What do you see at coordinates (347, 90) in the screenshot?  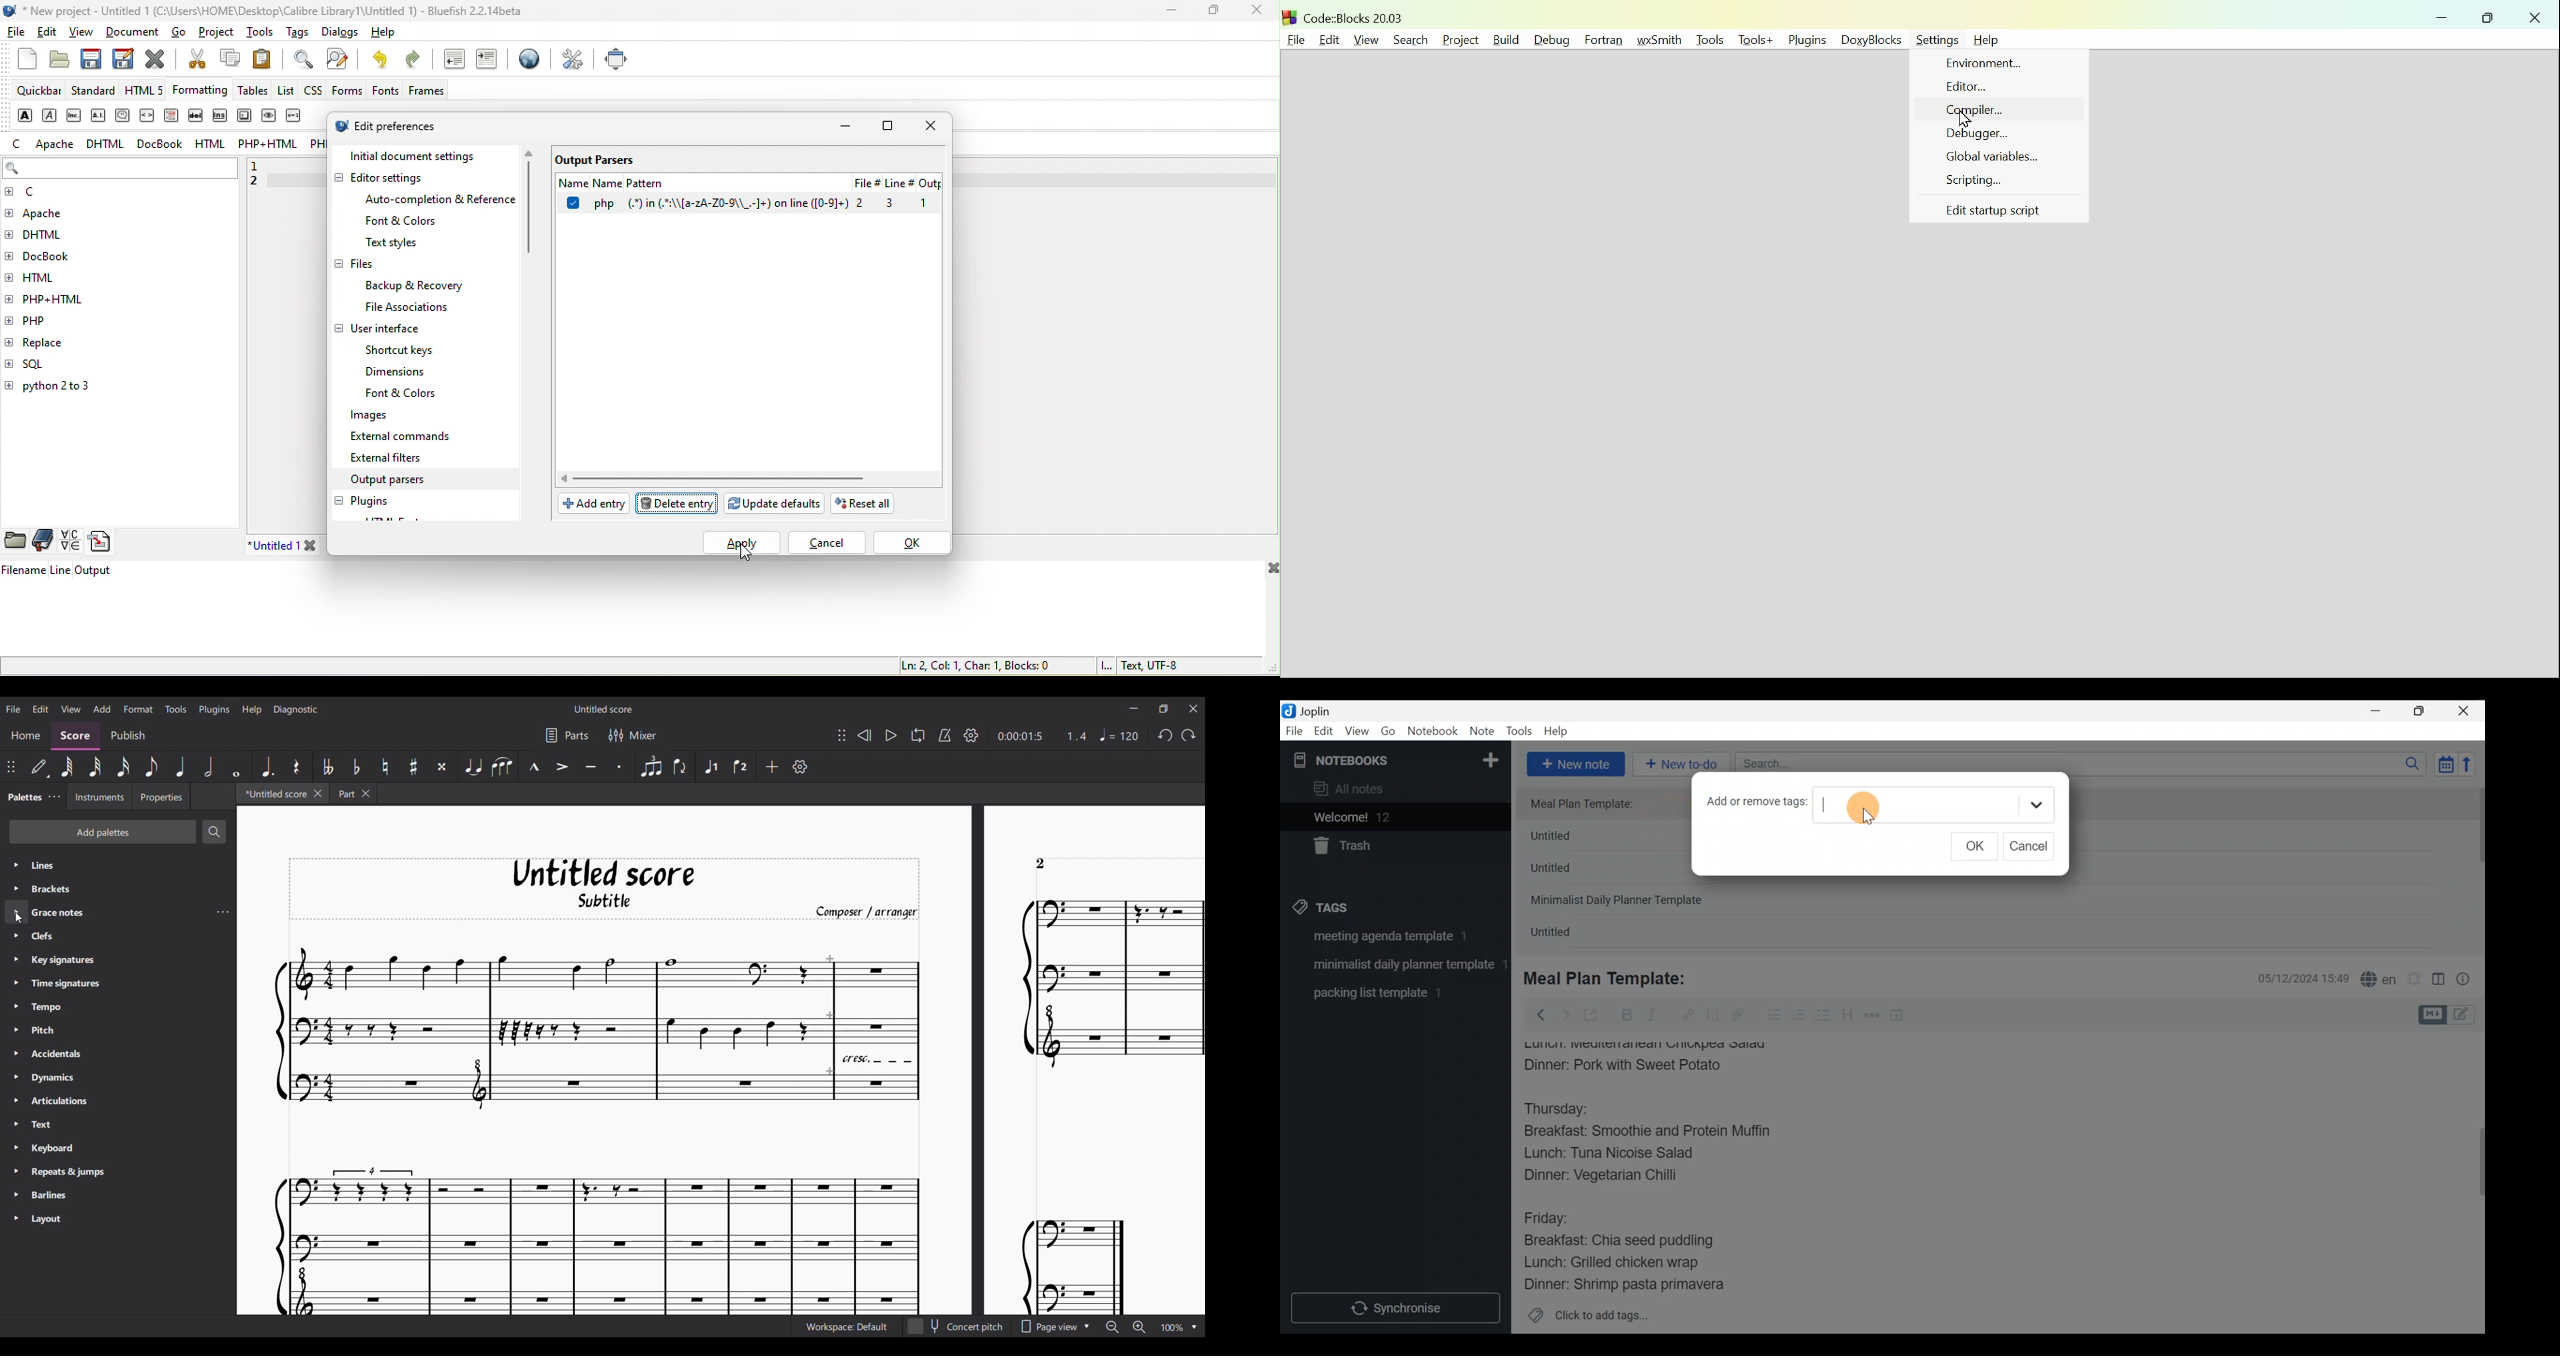 I see `forms` at bounding box center [347, 90].